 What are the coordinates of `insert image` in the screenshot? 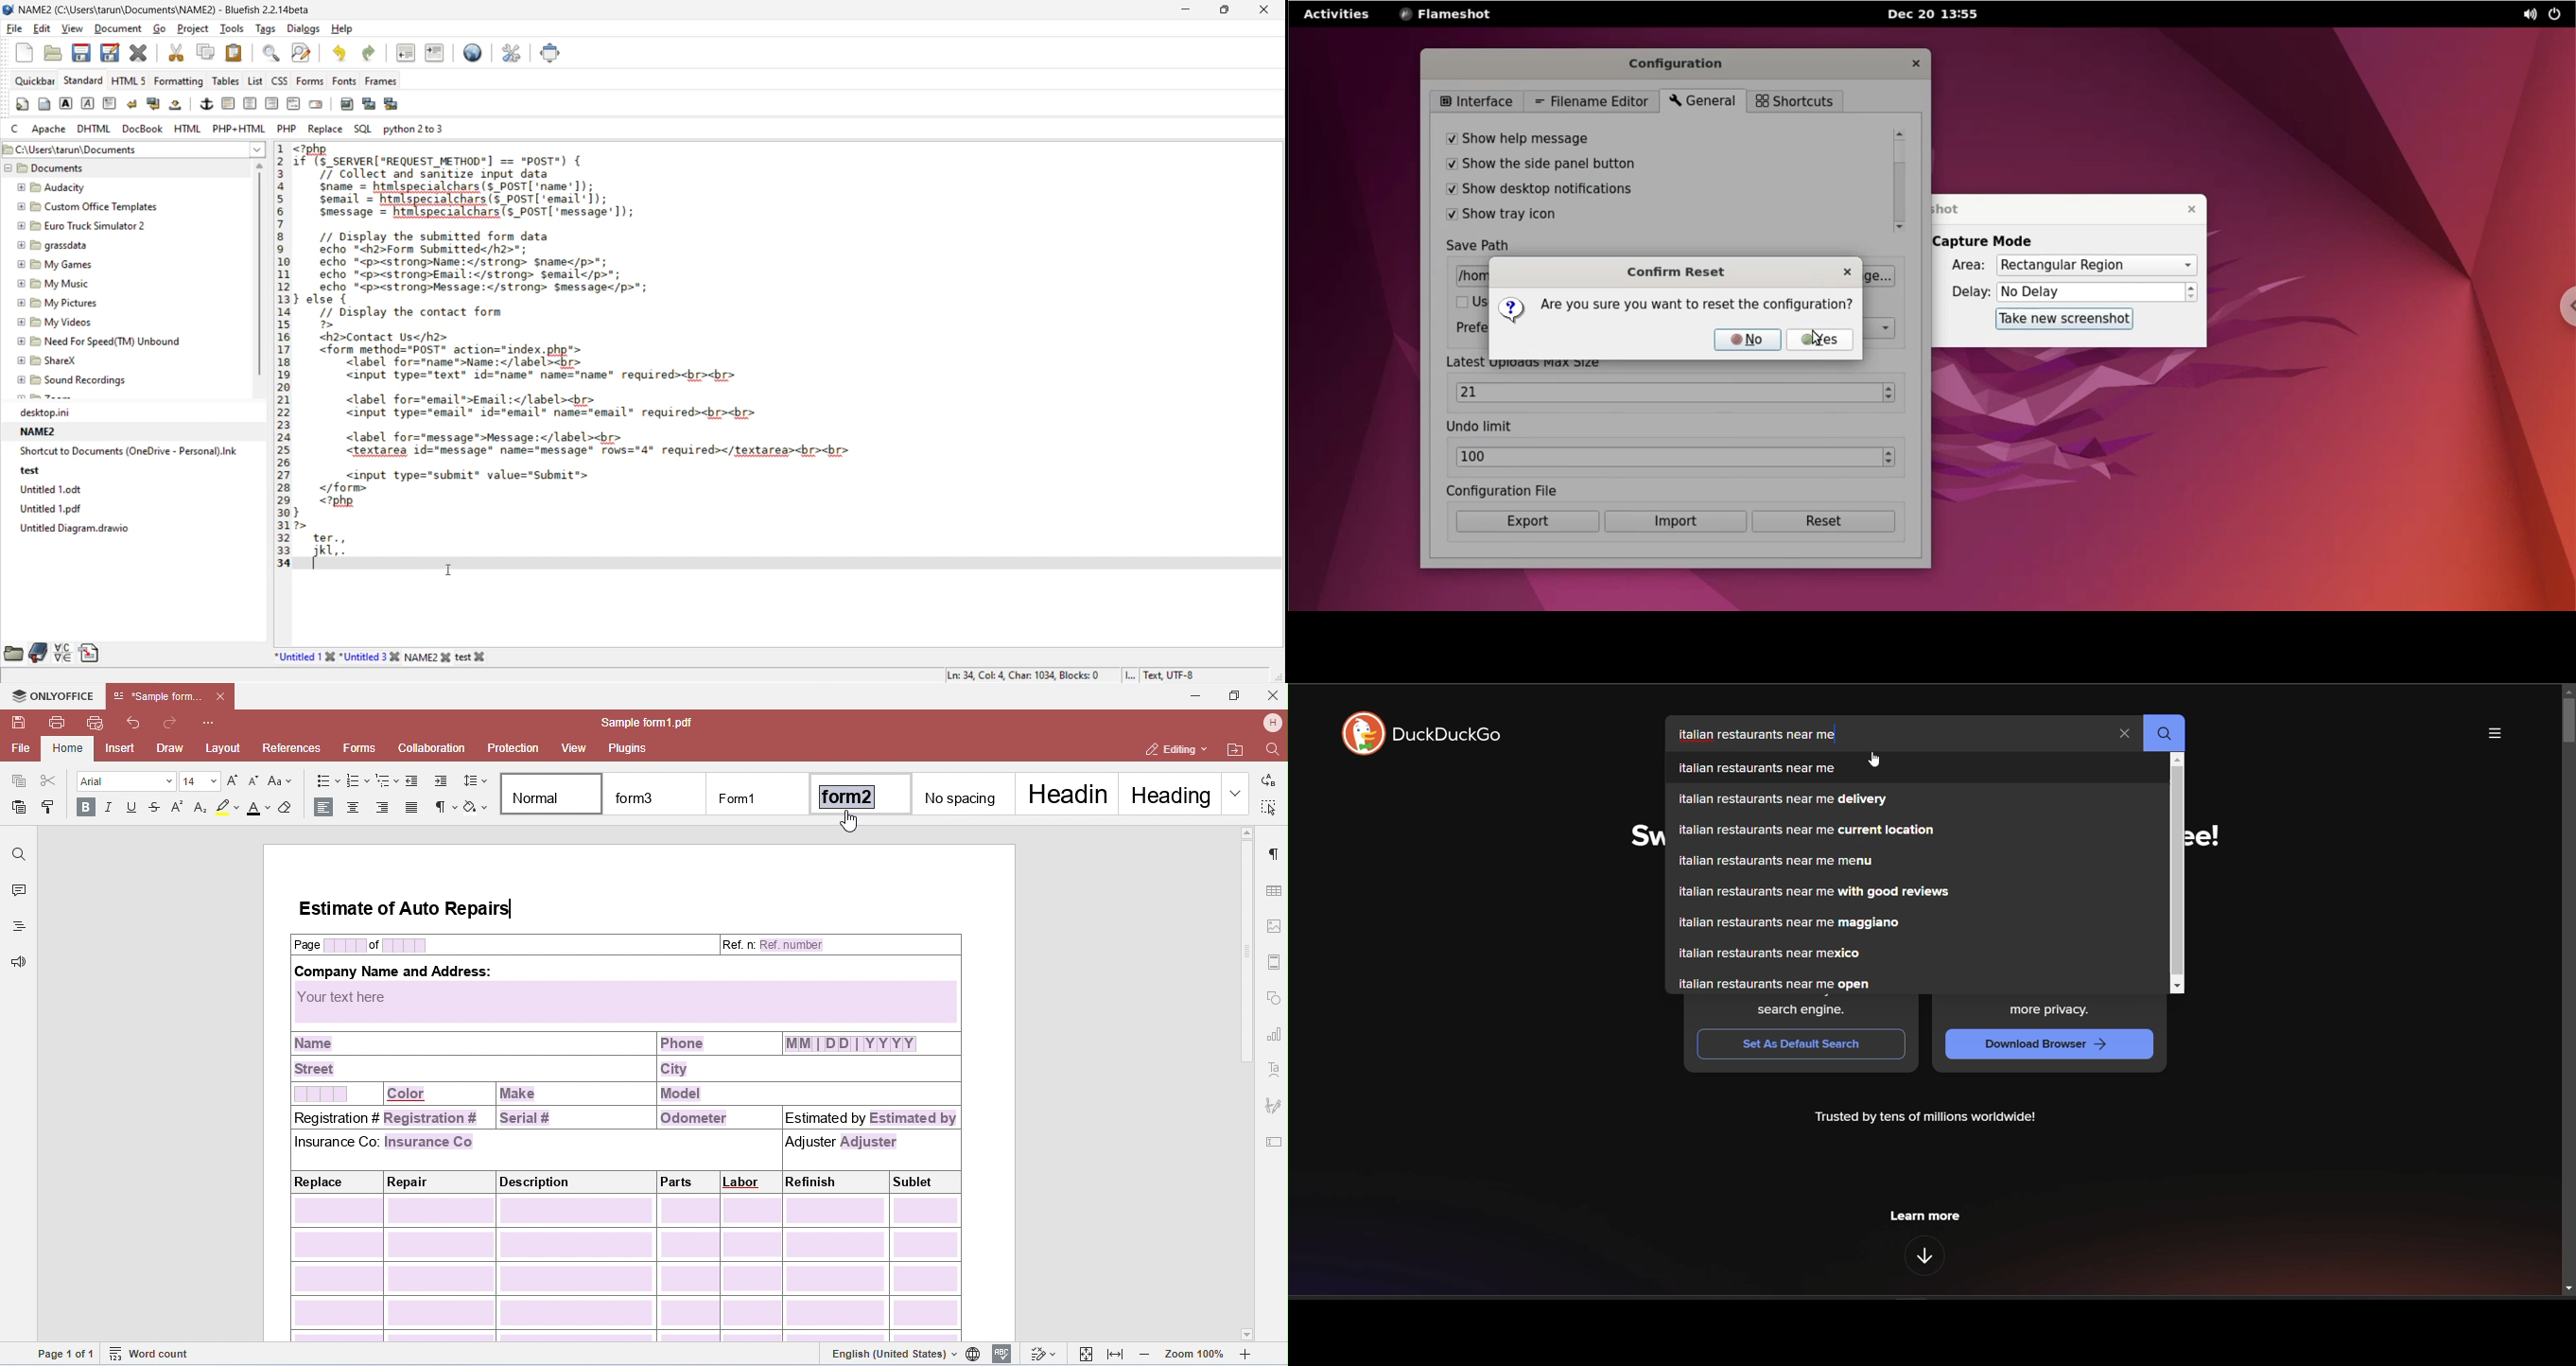 It's located at (346, 106).